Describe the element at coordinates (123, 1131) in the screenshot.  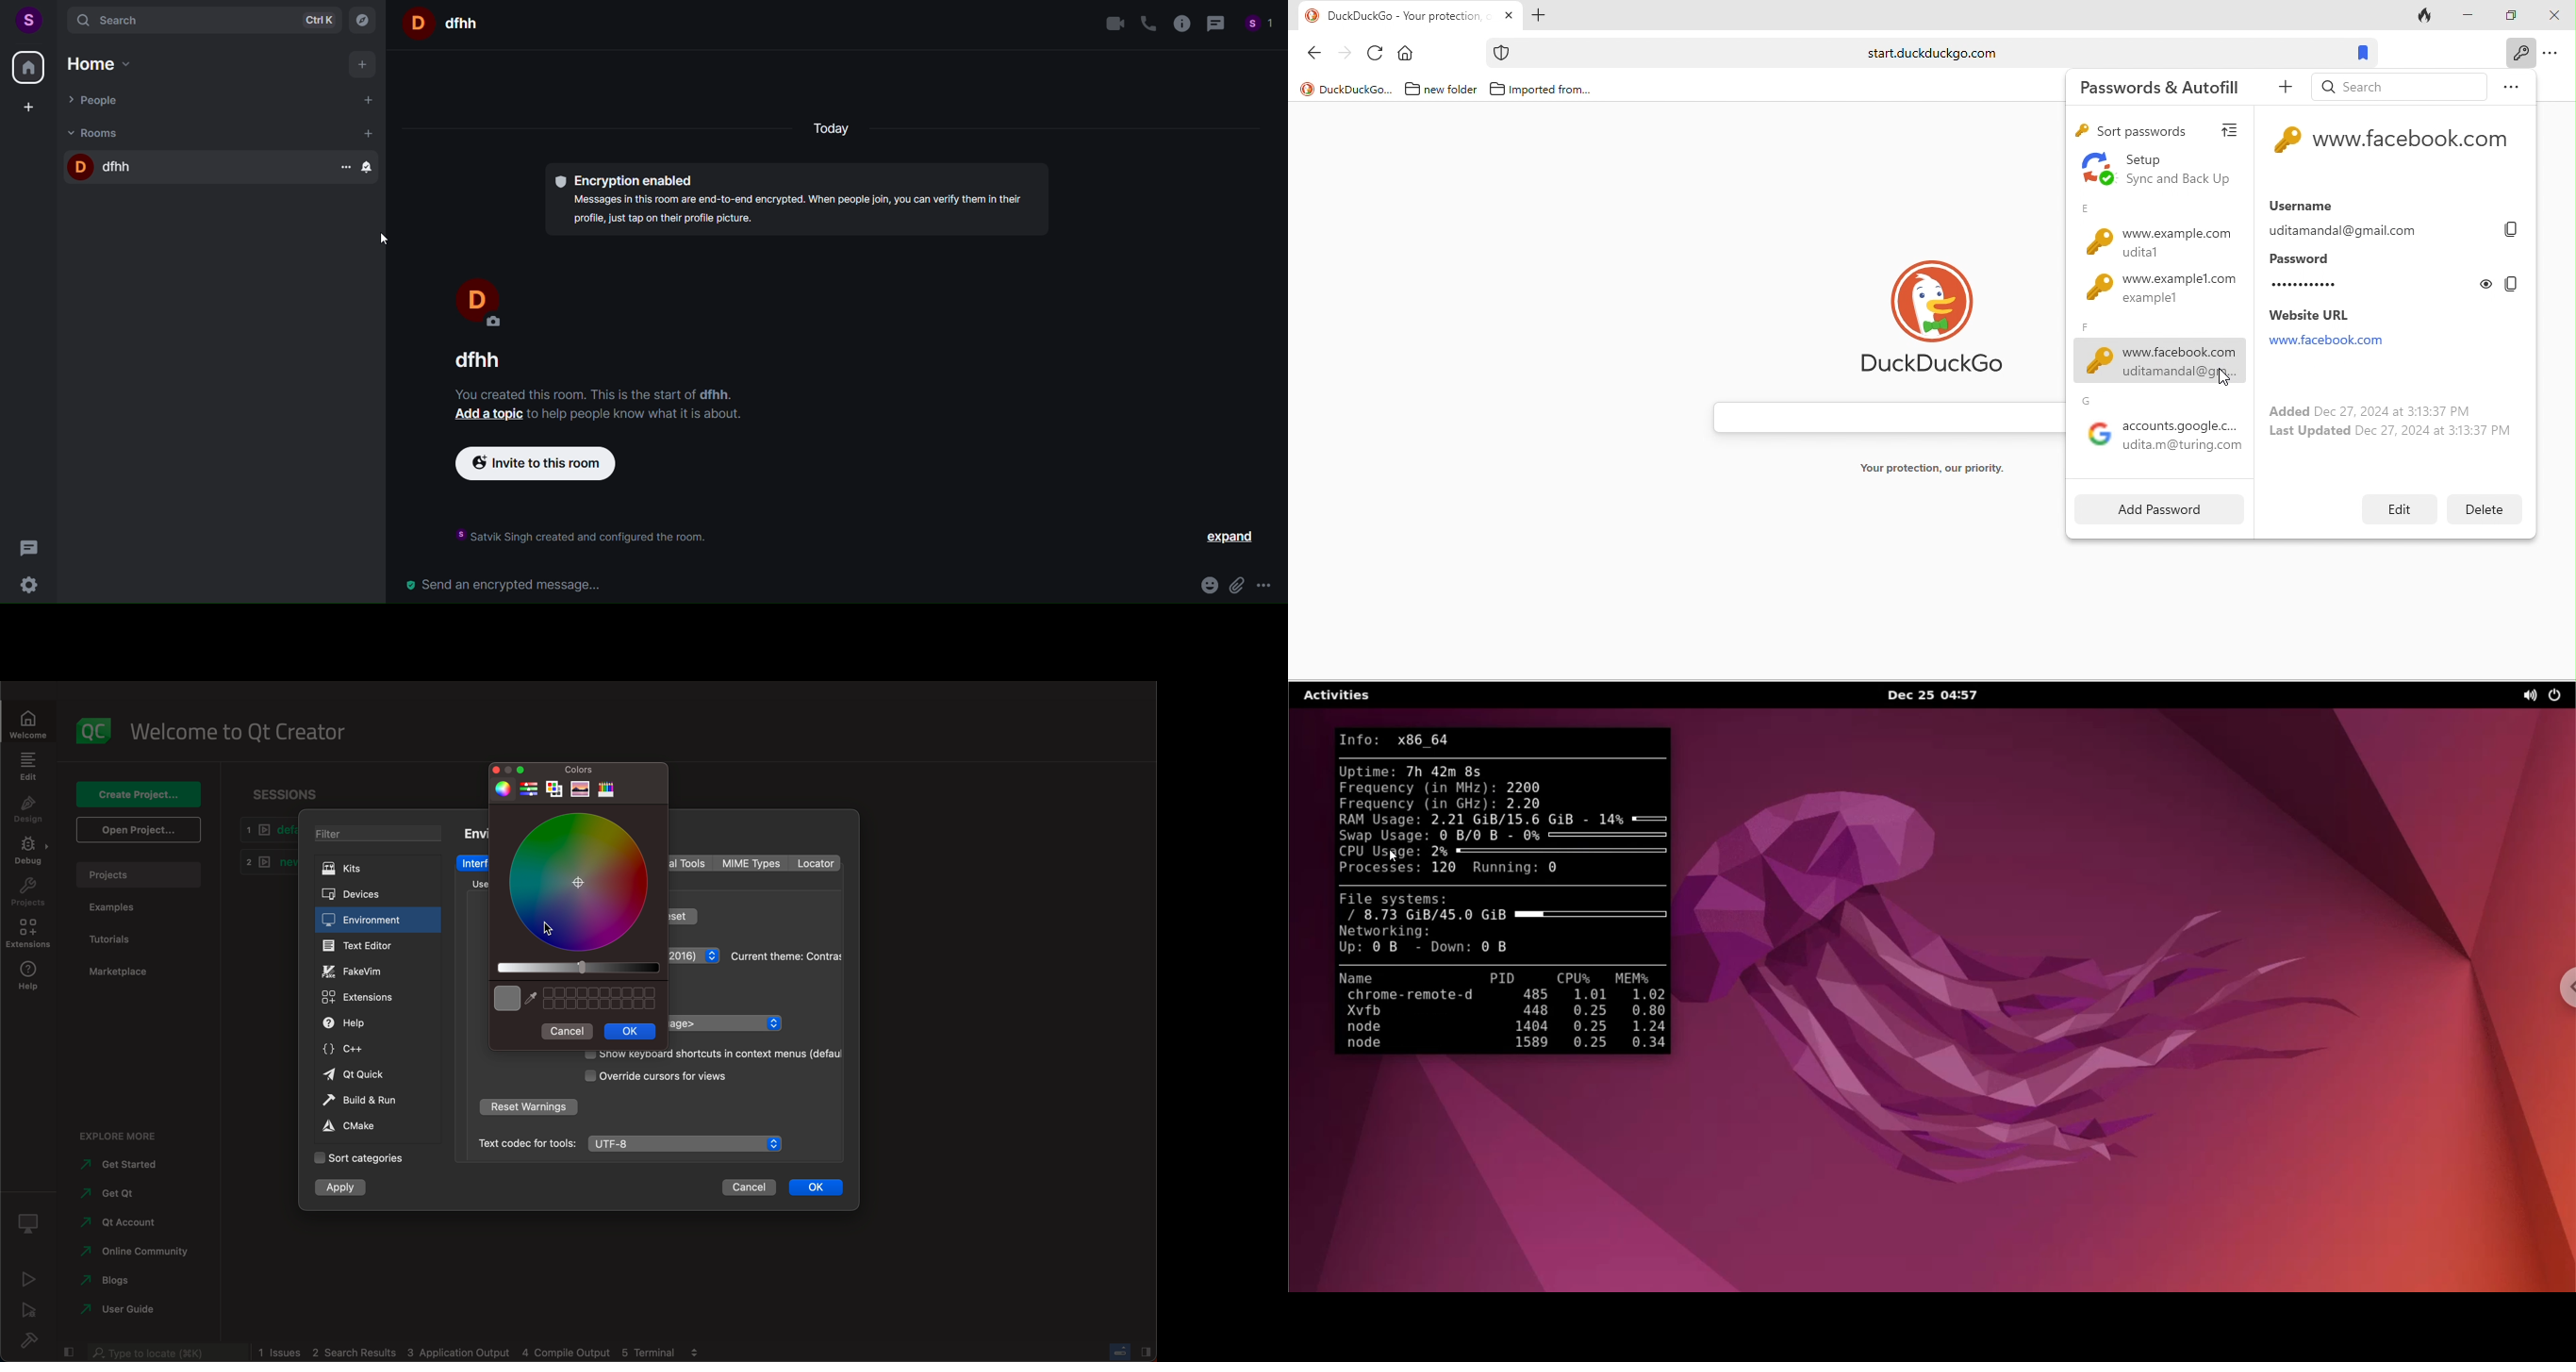
I see `explore more` at that location.